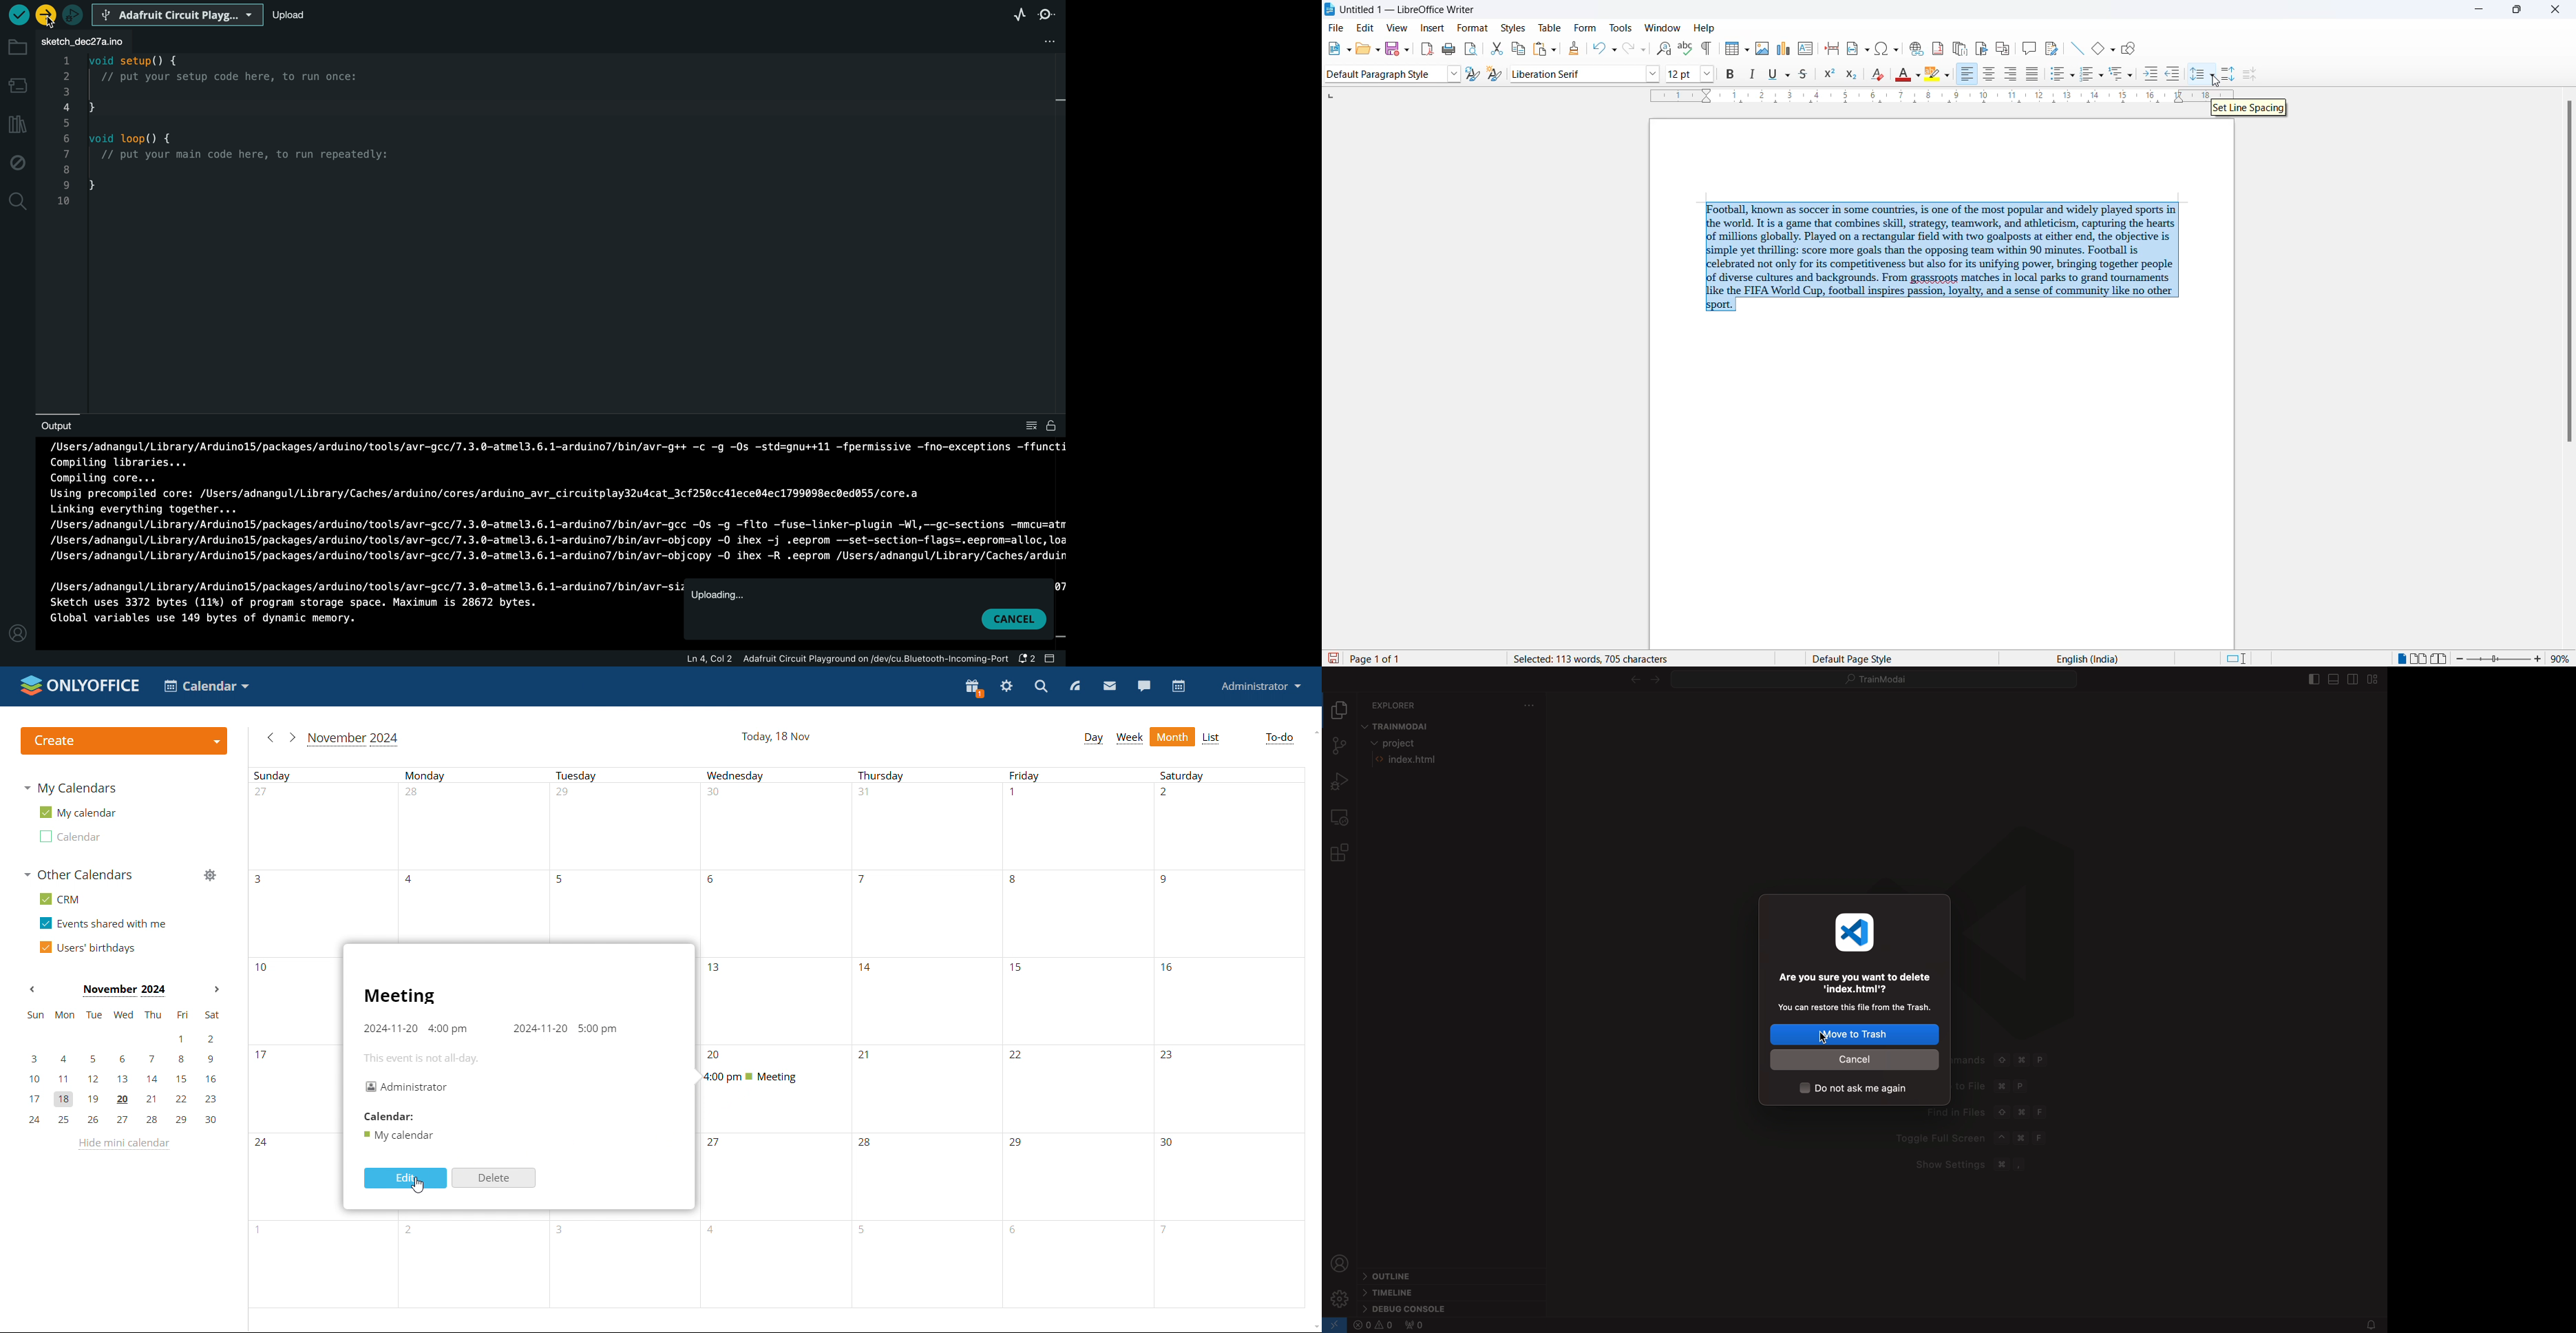  What do you see at coordinates (1054, 428) in the screenshot?
I see `file is writable` at bounding box center [1054, 428].